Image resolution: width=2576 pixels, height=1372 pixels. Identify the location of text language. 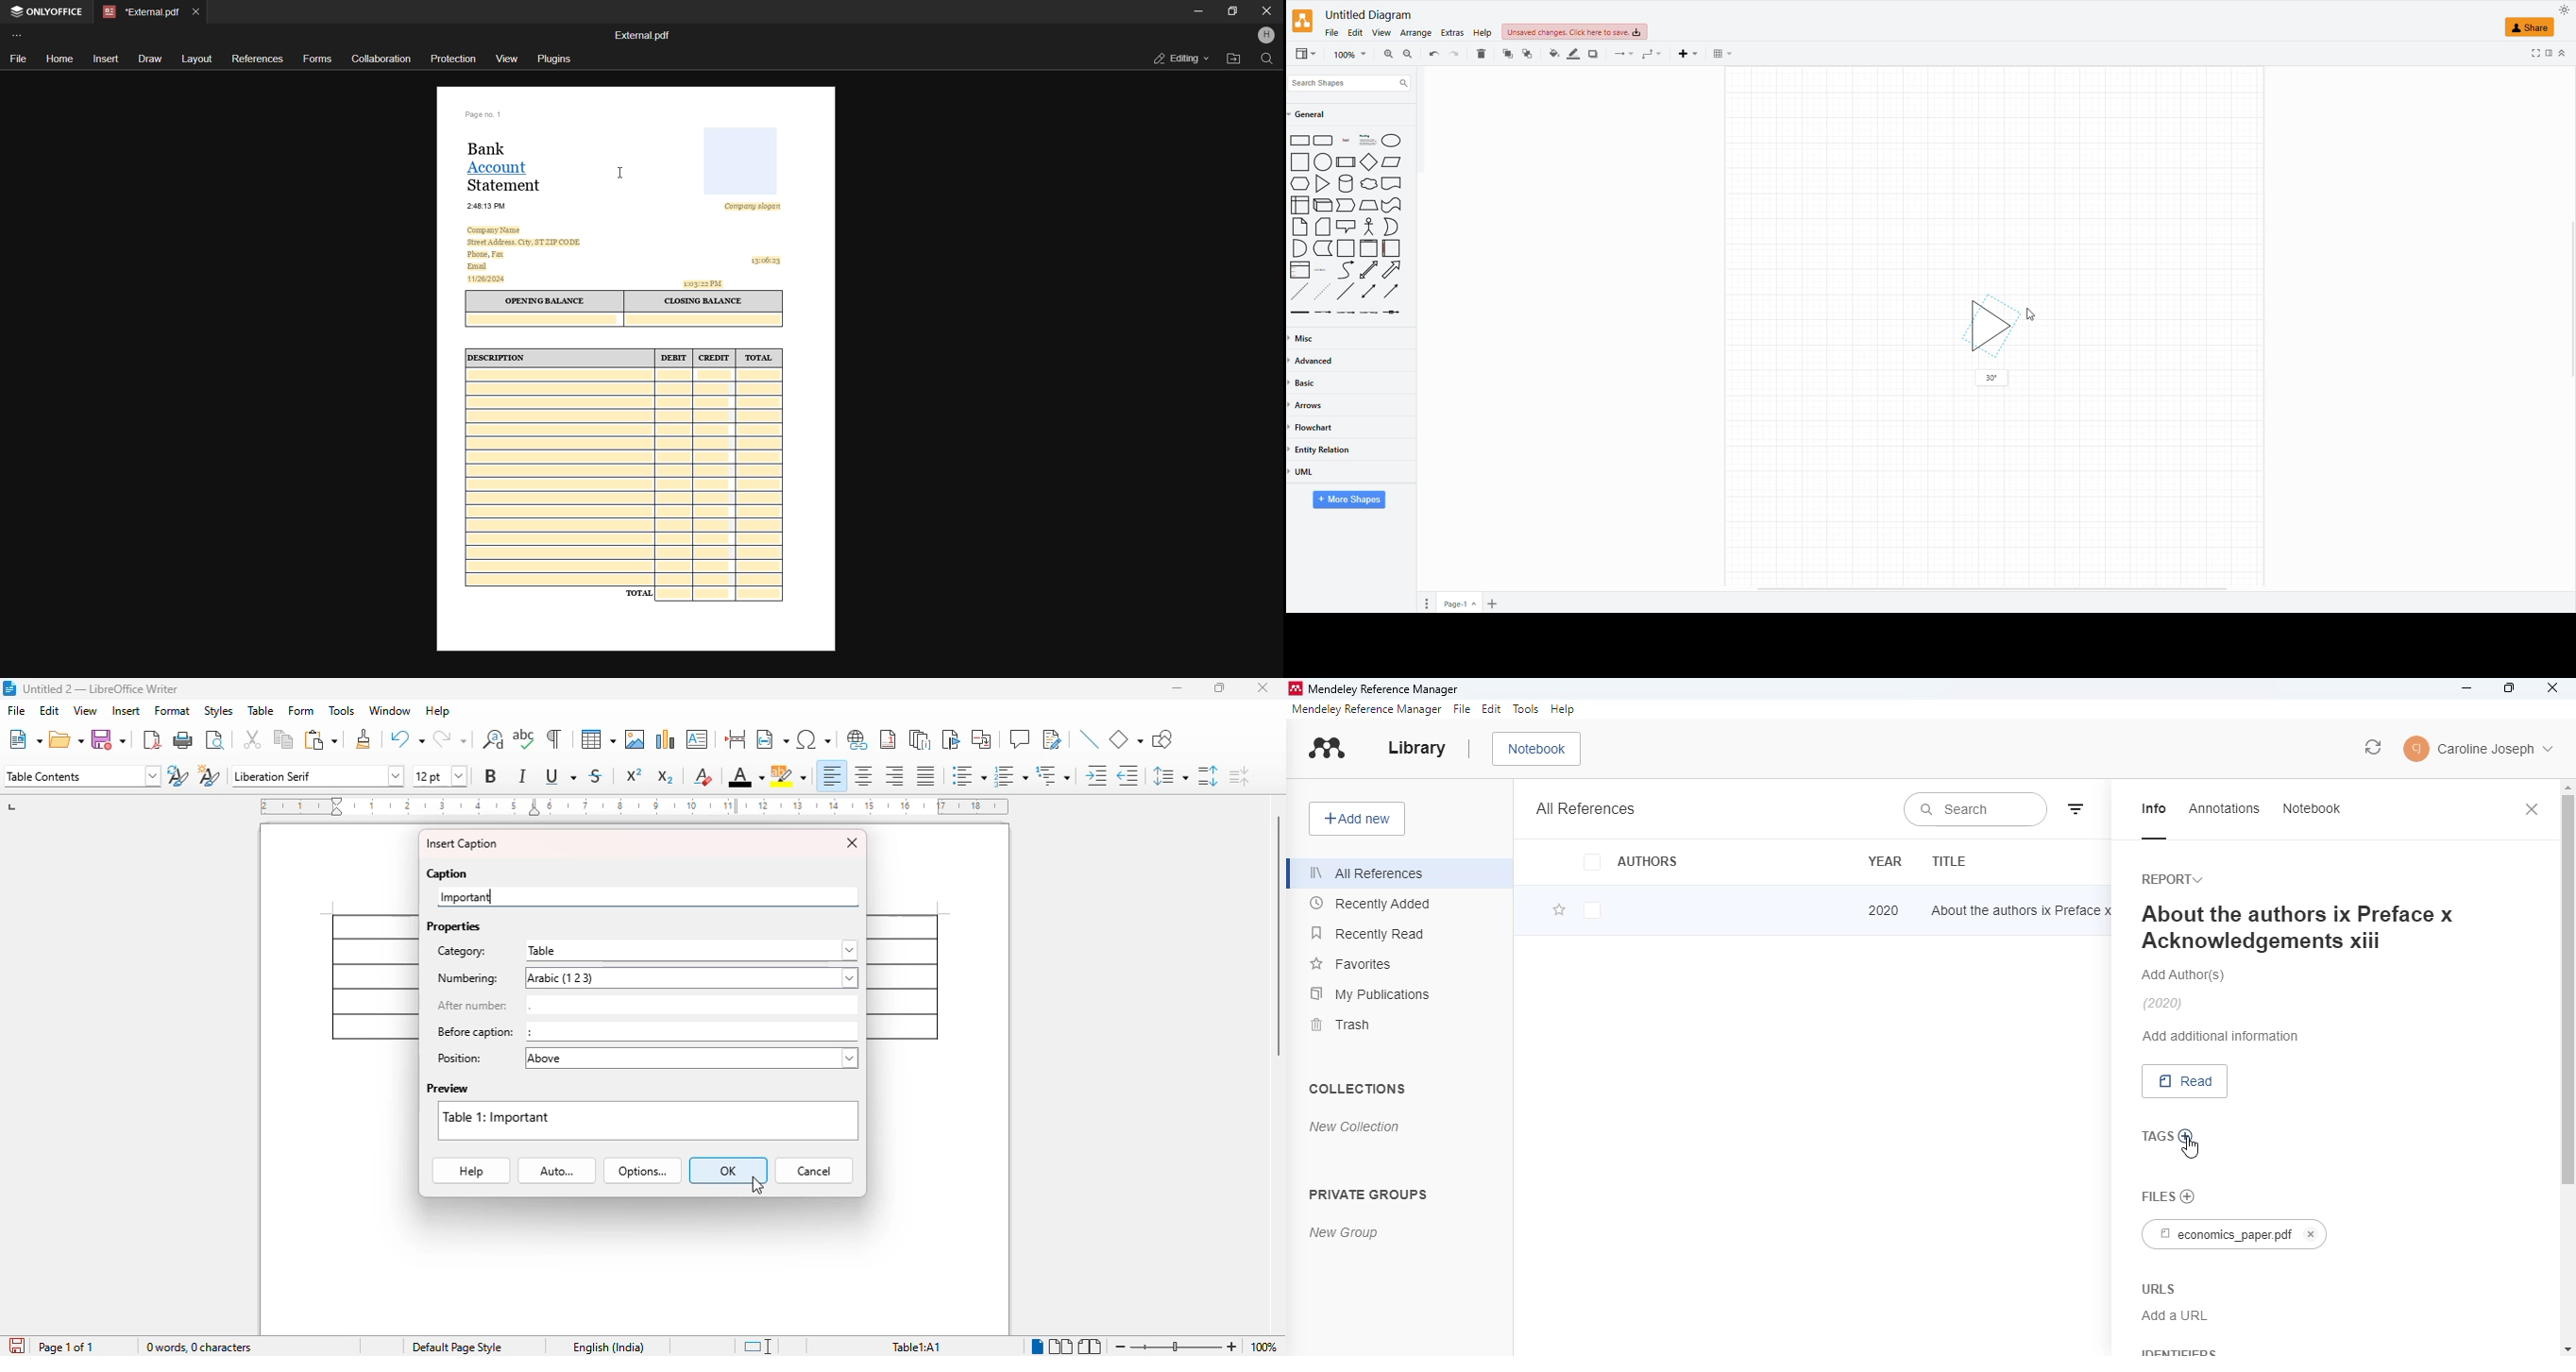
(609, 1348).